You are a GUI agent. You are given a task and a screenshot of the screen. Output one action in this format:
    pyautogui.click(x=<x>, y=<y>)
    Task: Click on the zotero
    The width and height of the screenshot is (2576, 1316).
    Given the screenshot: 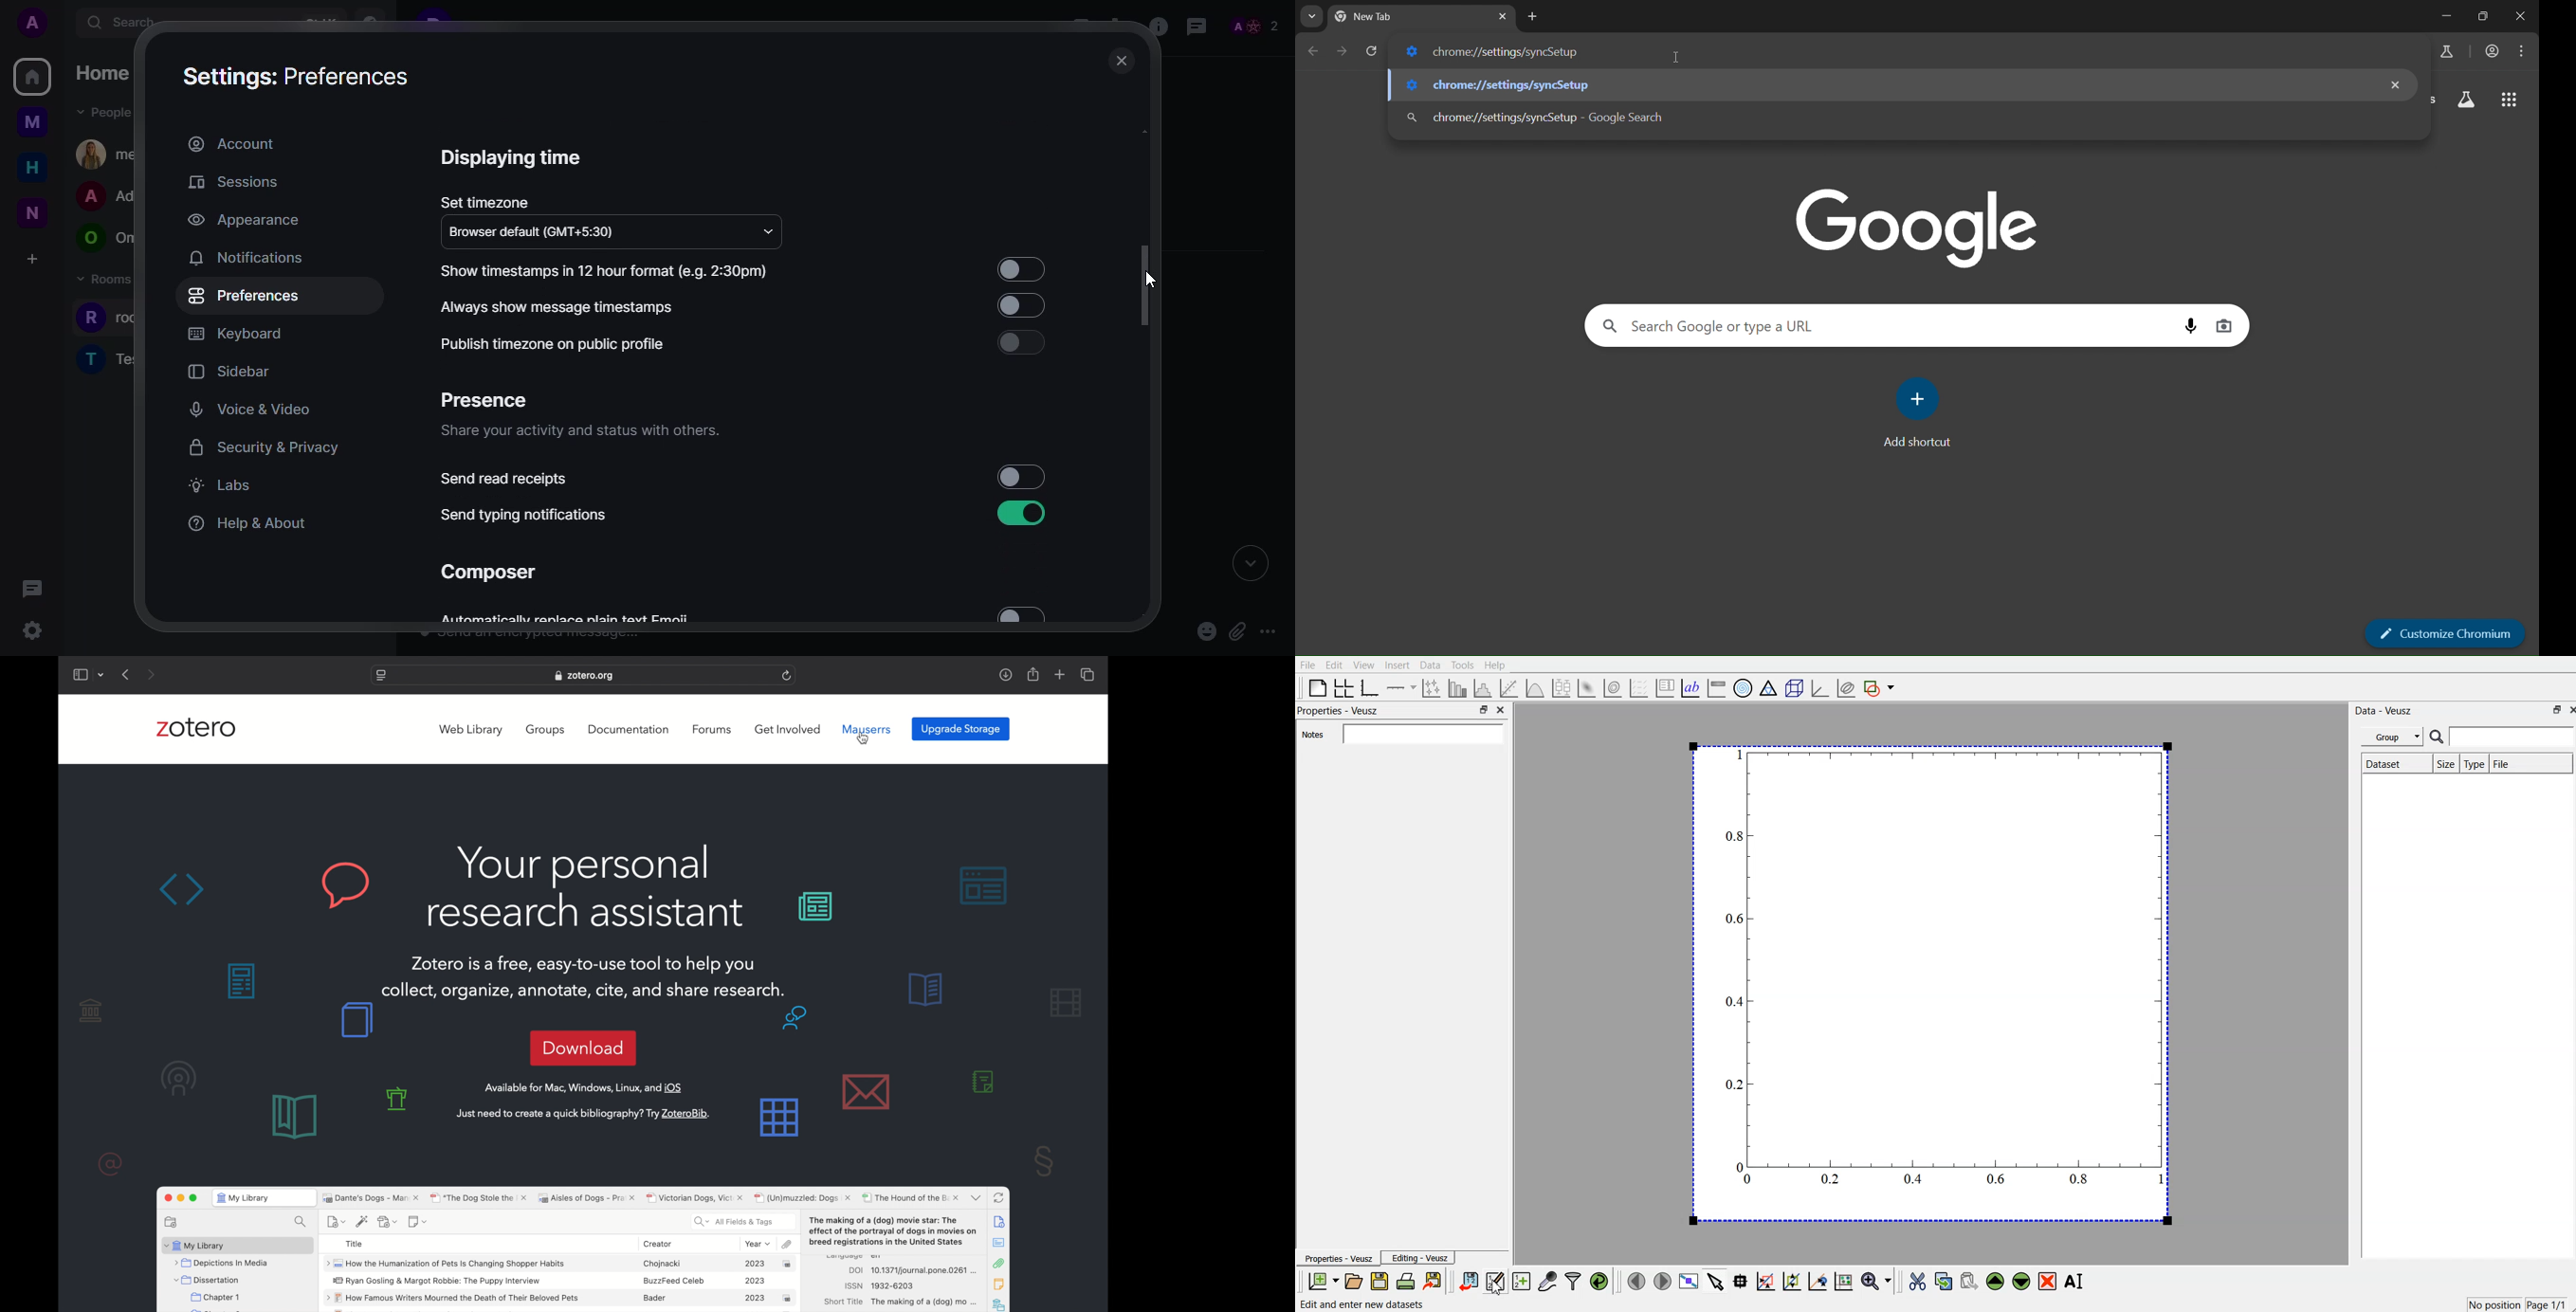 What is the action you would take?
    pyautogui.click(x=196, y=727)
    